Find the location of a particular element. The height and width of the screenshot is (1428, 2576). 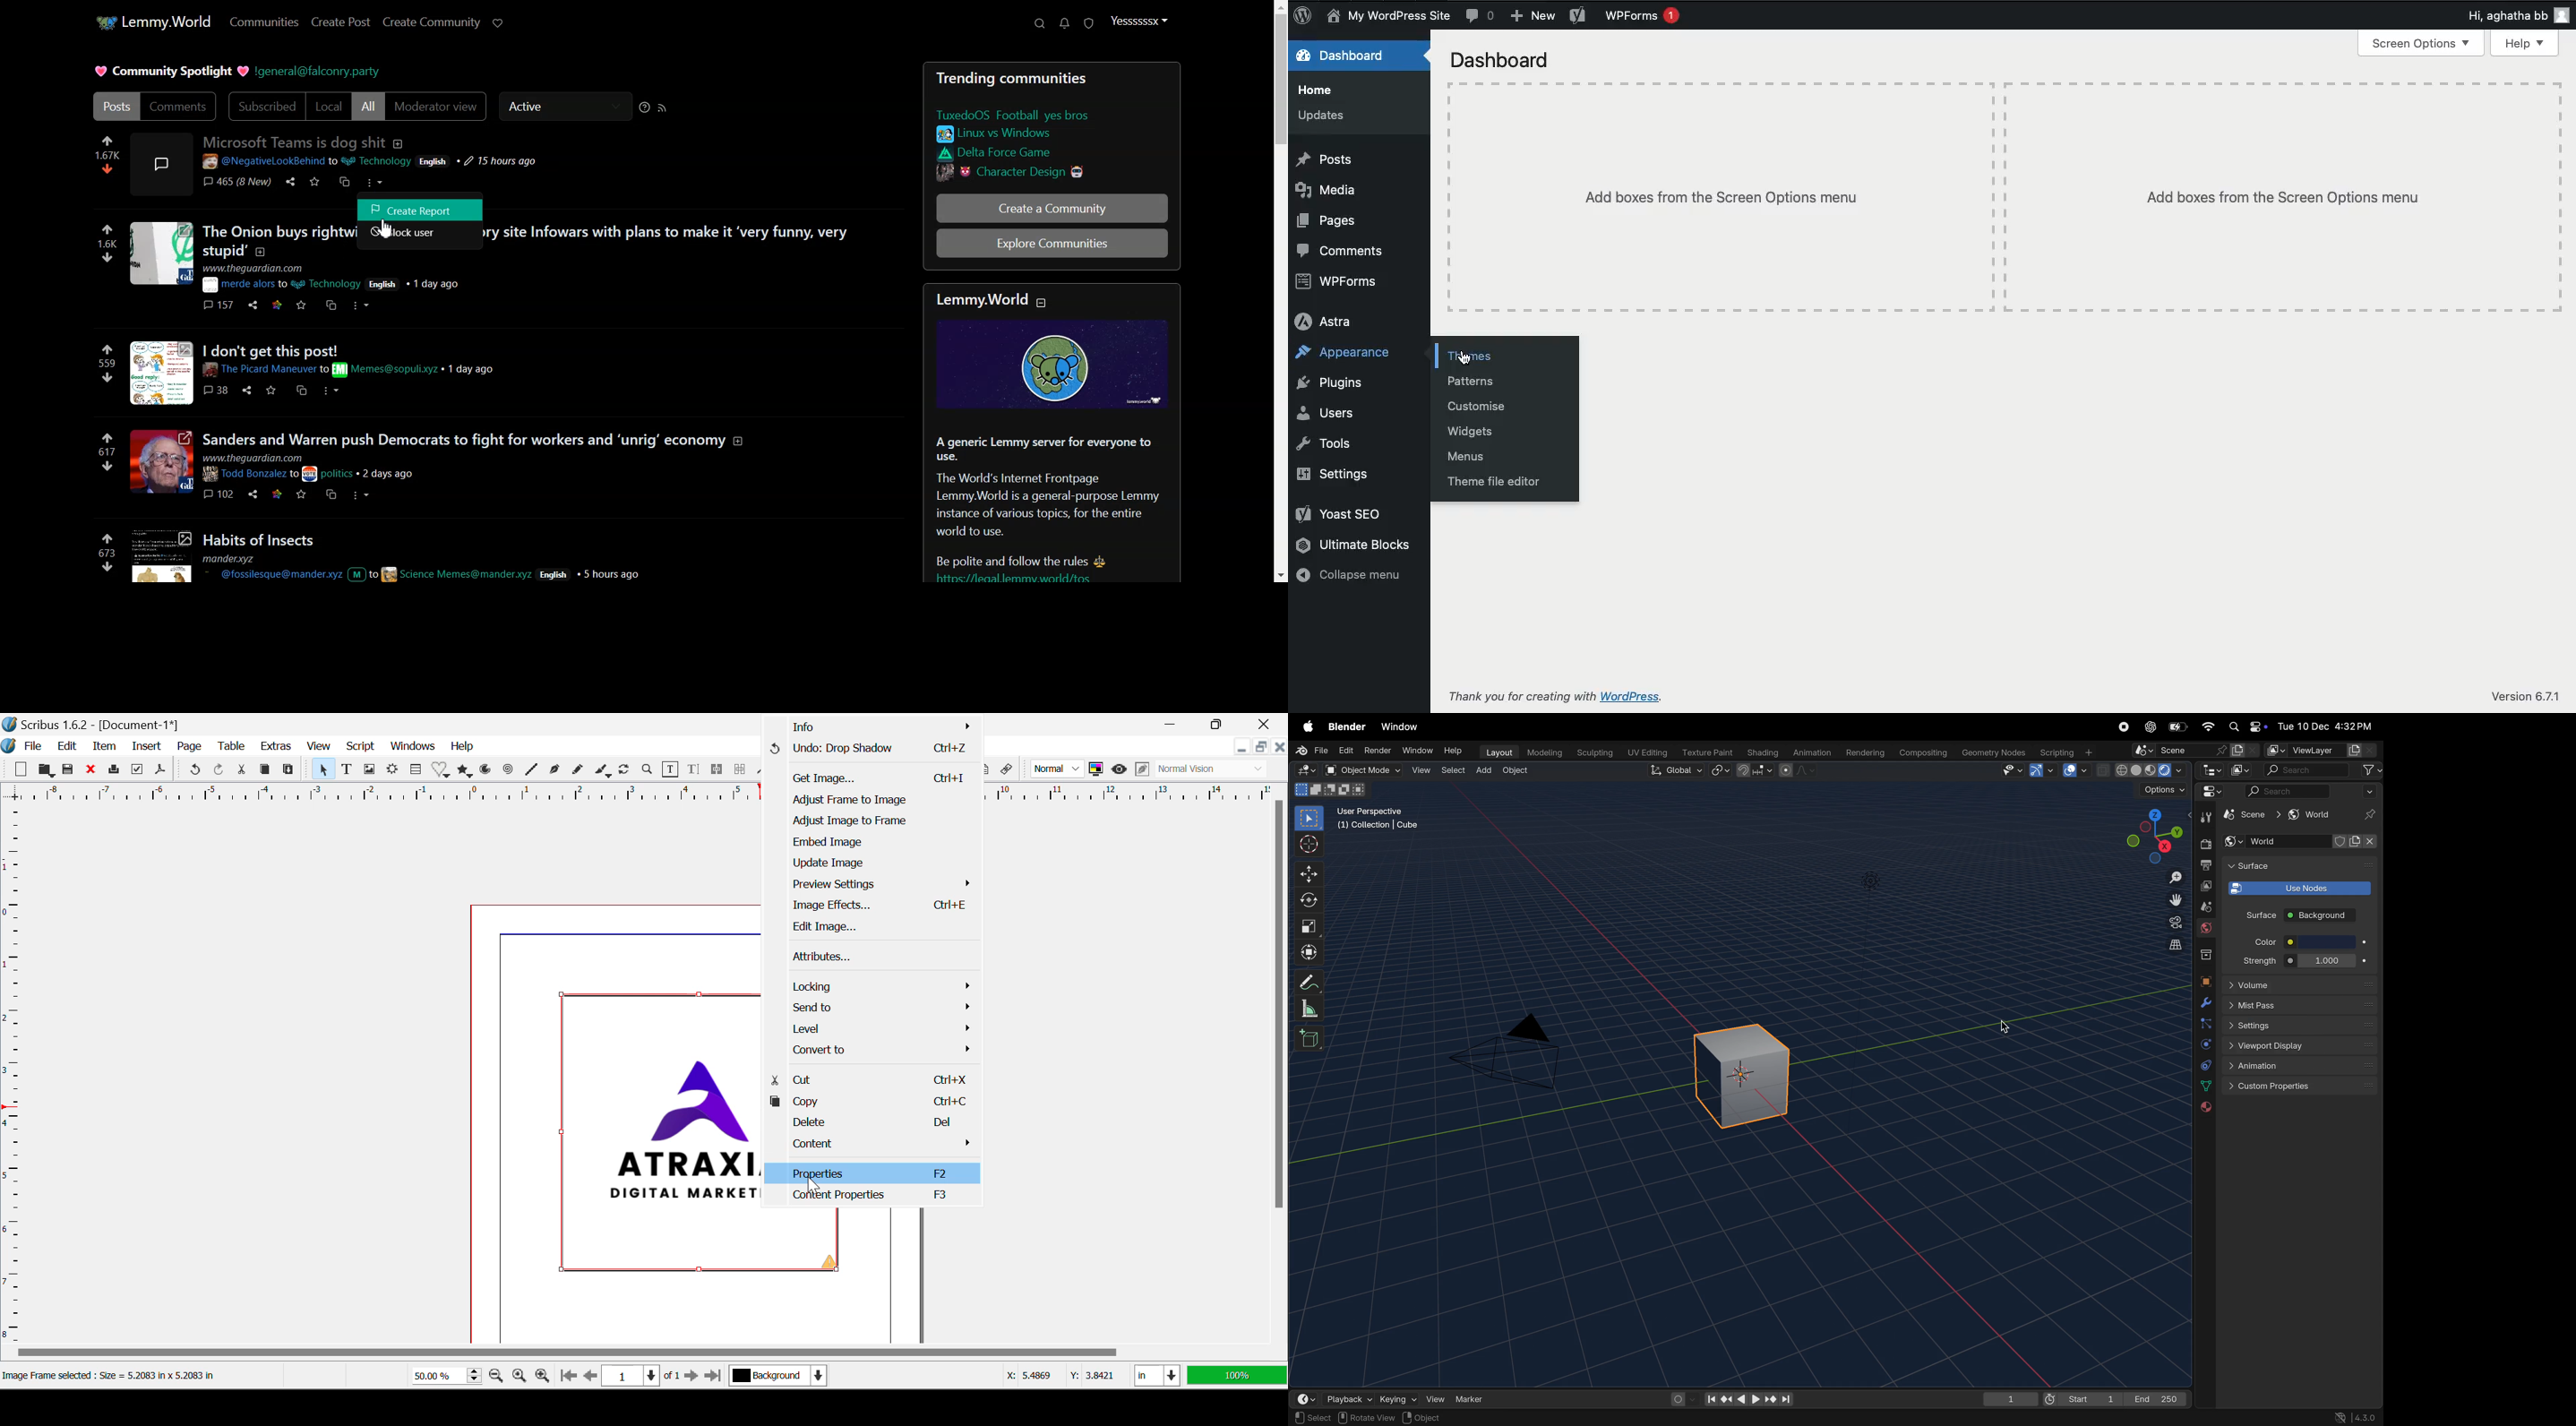

Paste is located at coordinates (290, 772).